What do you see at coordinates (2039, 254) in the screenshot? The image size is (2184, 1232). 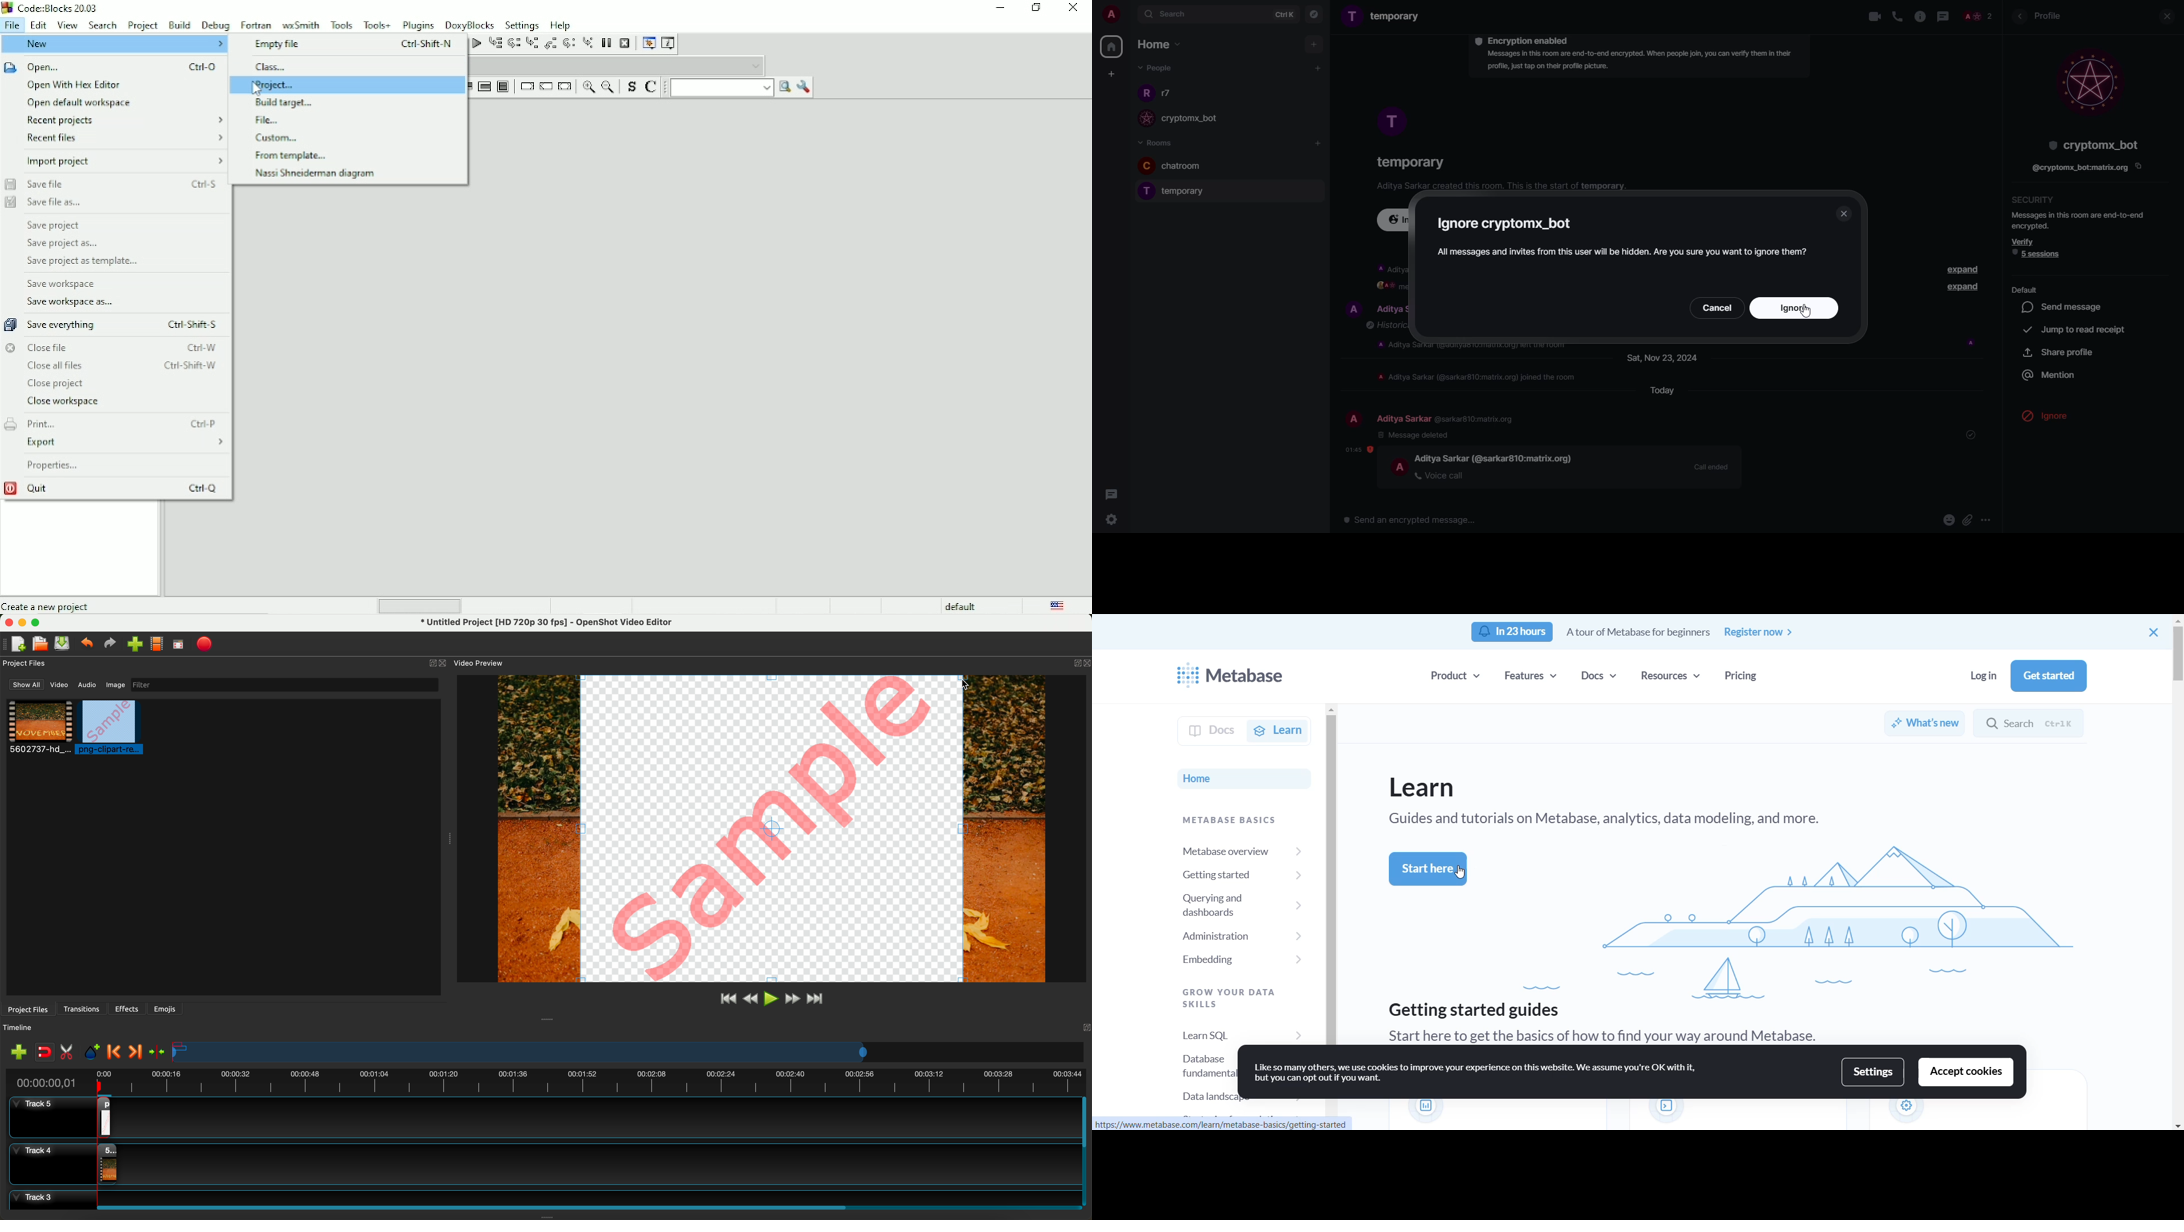 I see `5 session` at bounding box center [2039, 254].